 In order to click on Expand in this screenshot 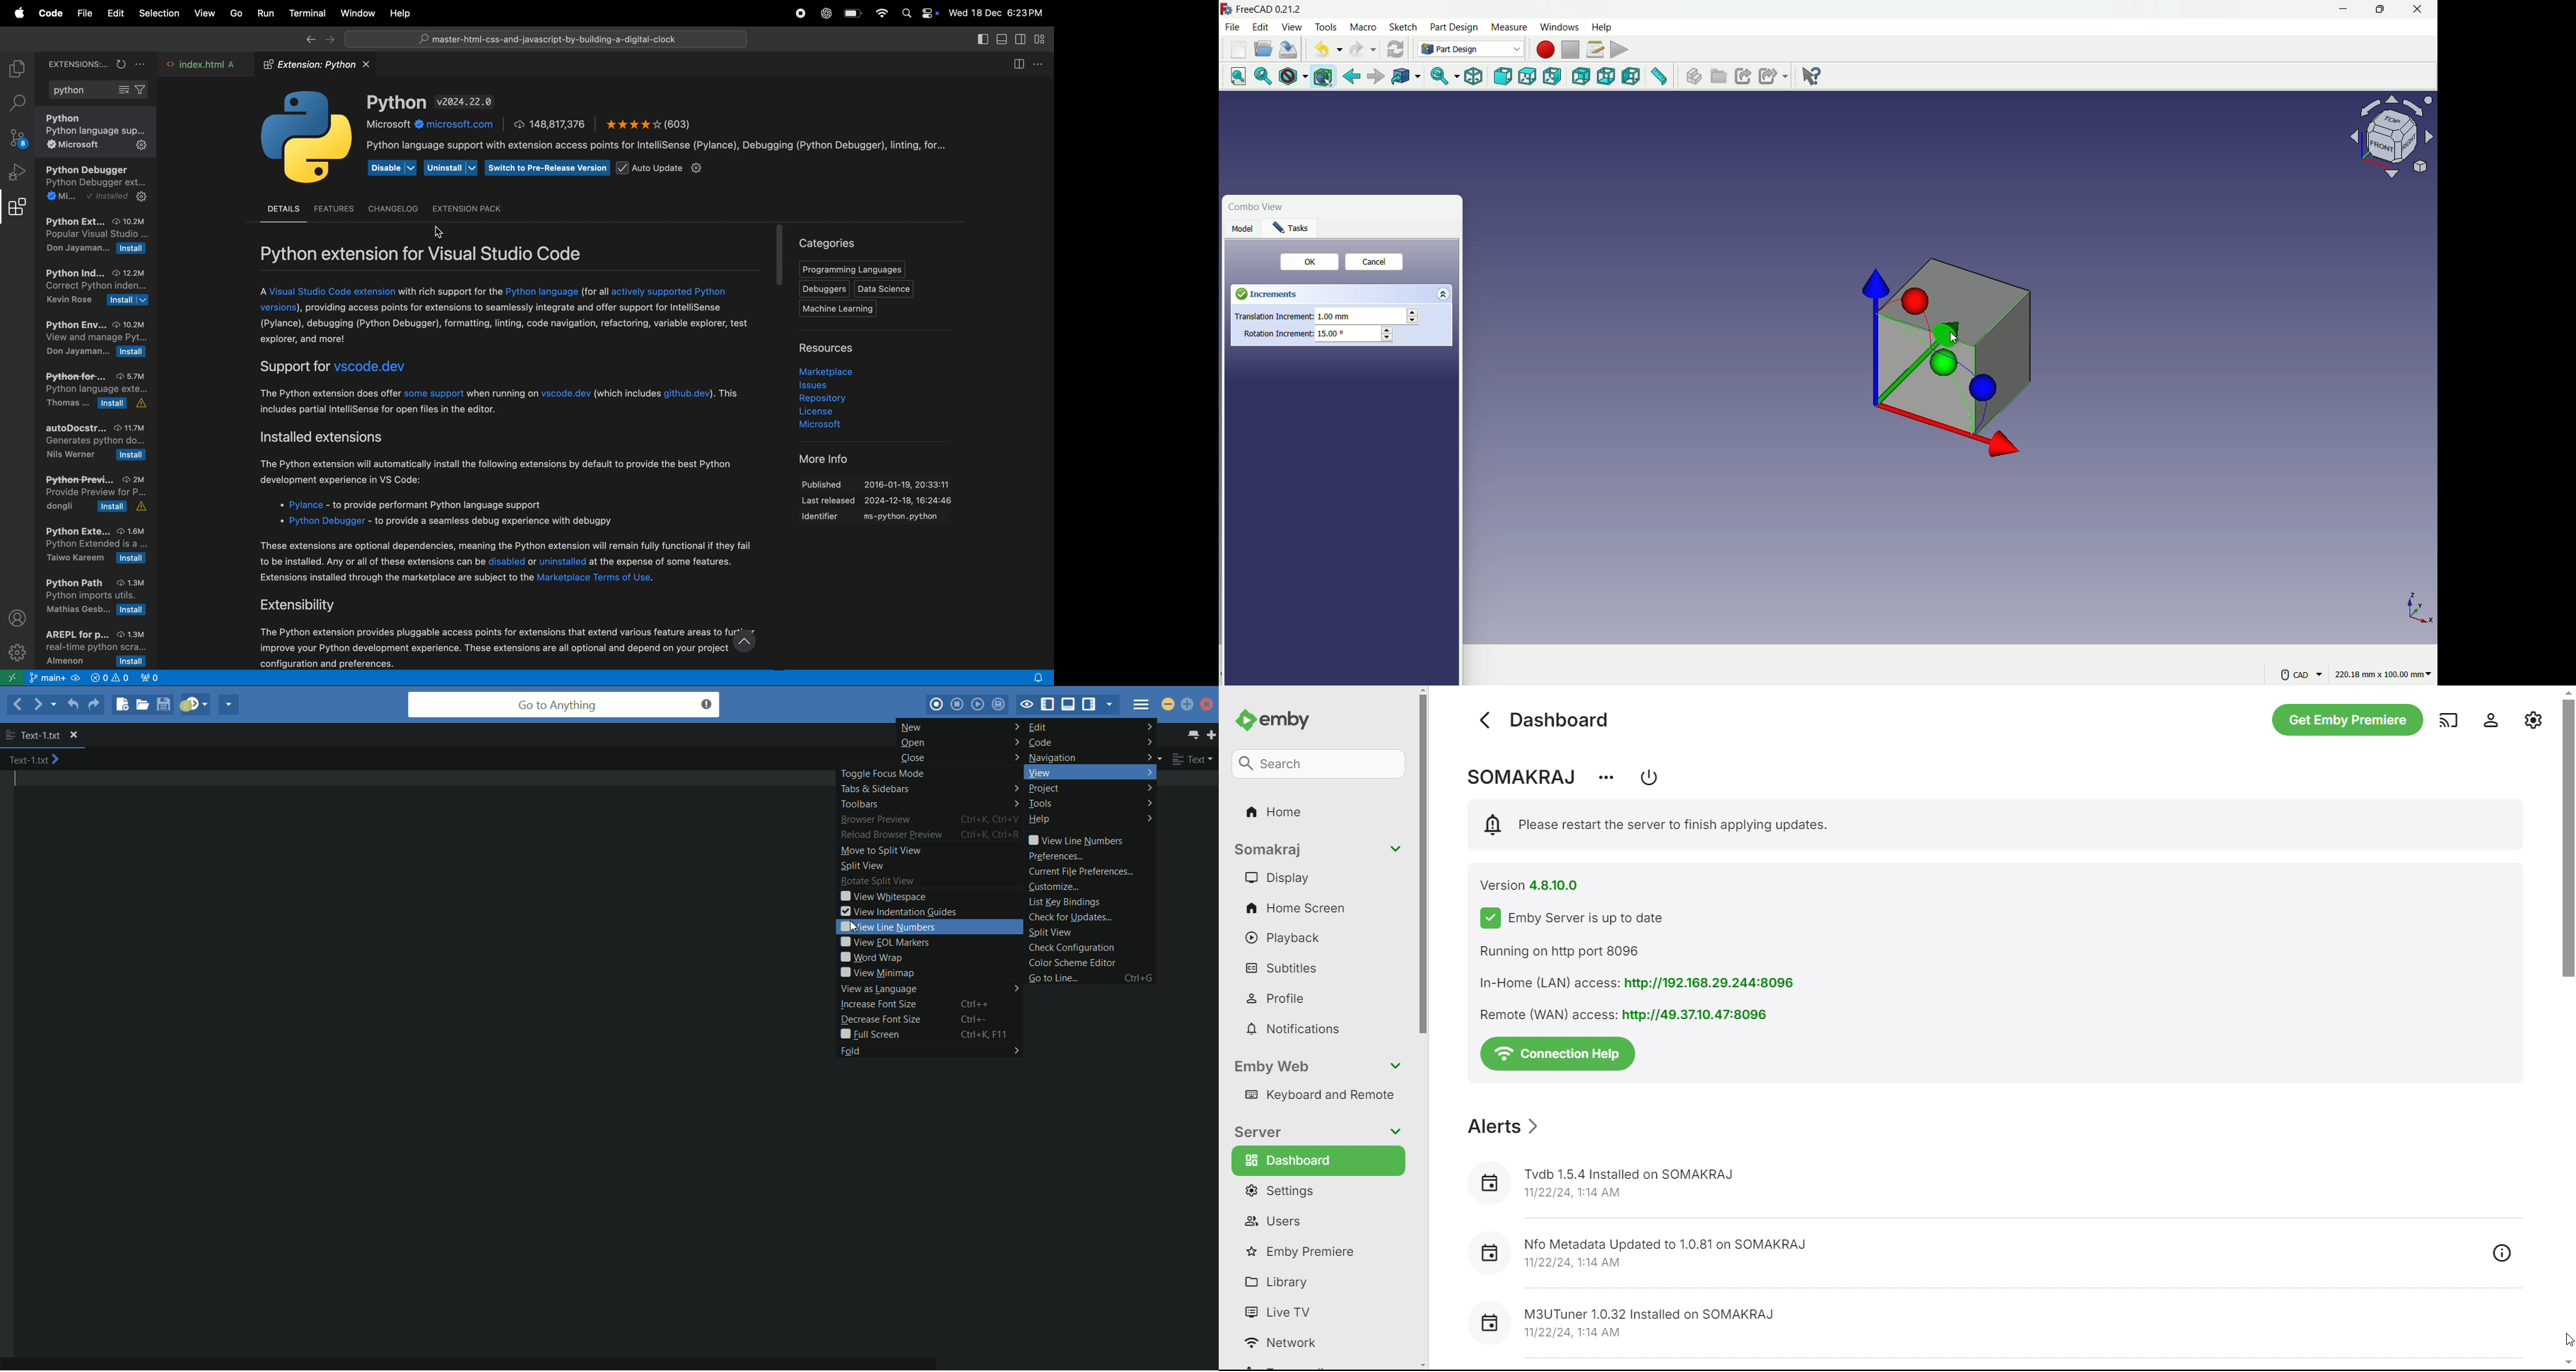, I will do `click(1445, 295)`.